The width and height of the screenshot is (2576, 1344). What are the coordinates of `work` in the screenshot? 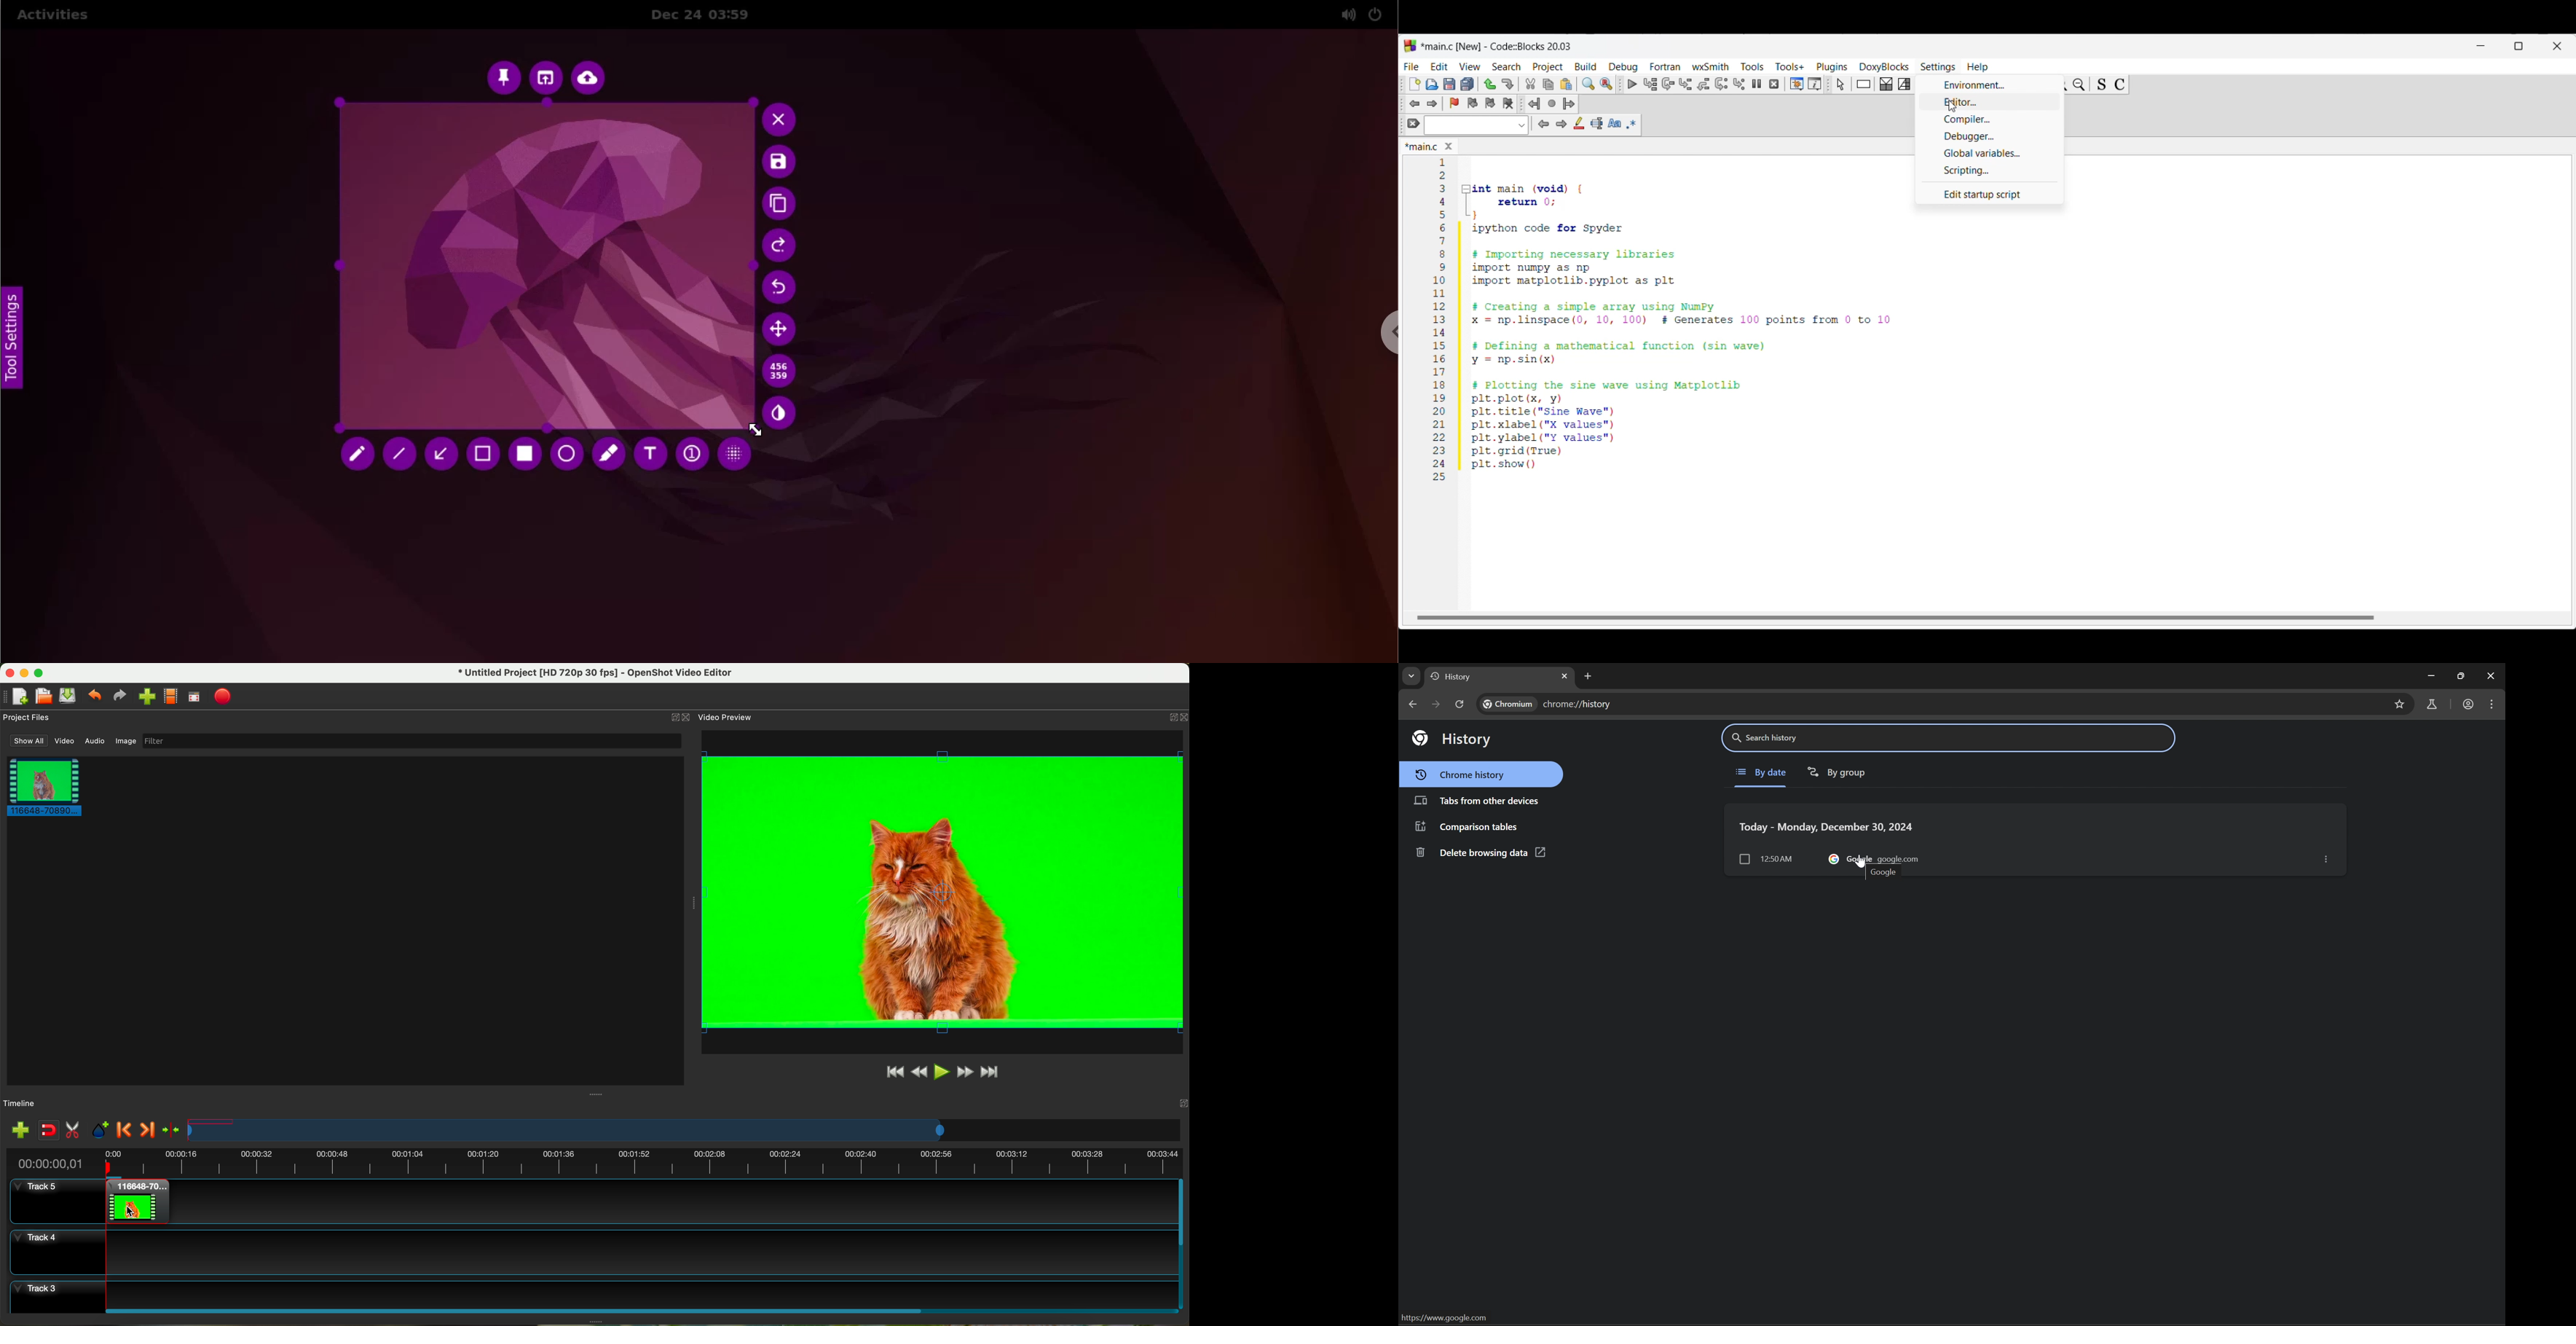 It's located at (2469, 703).